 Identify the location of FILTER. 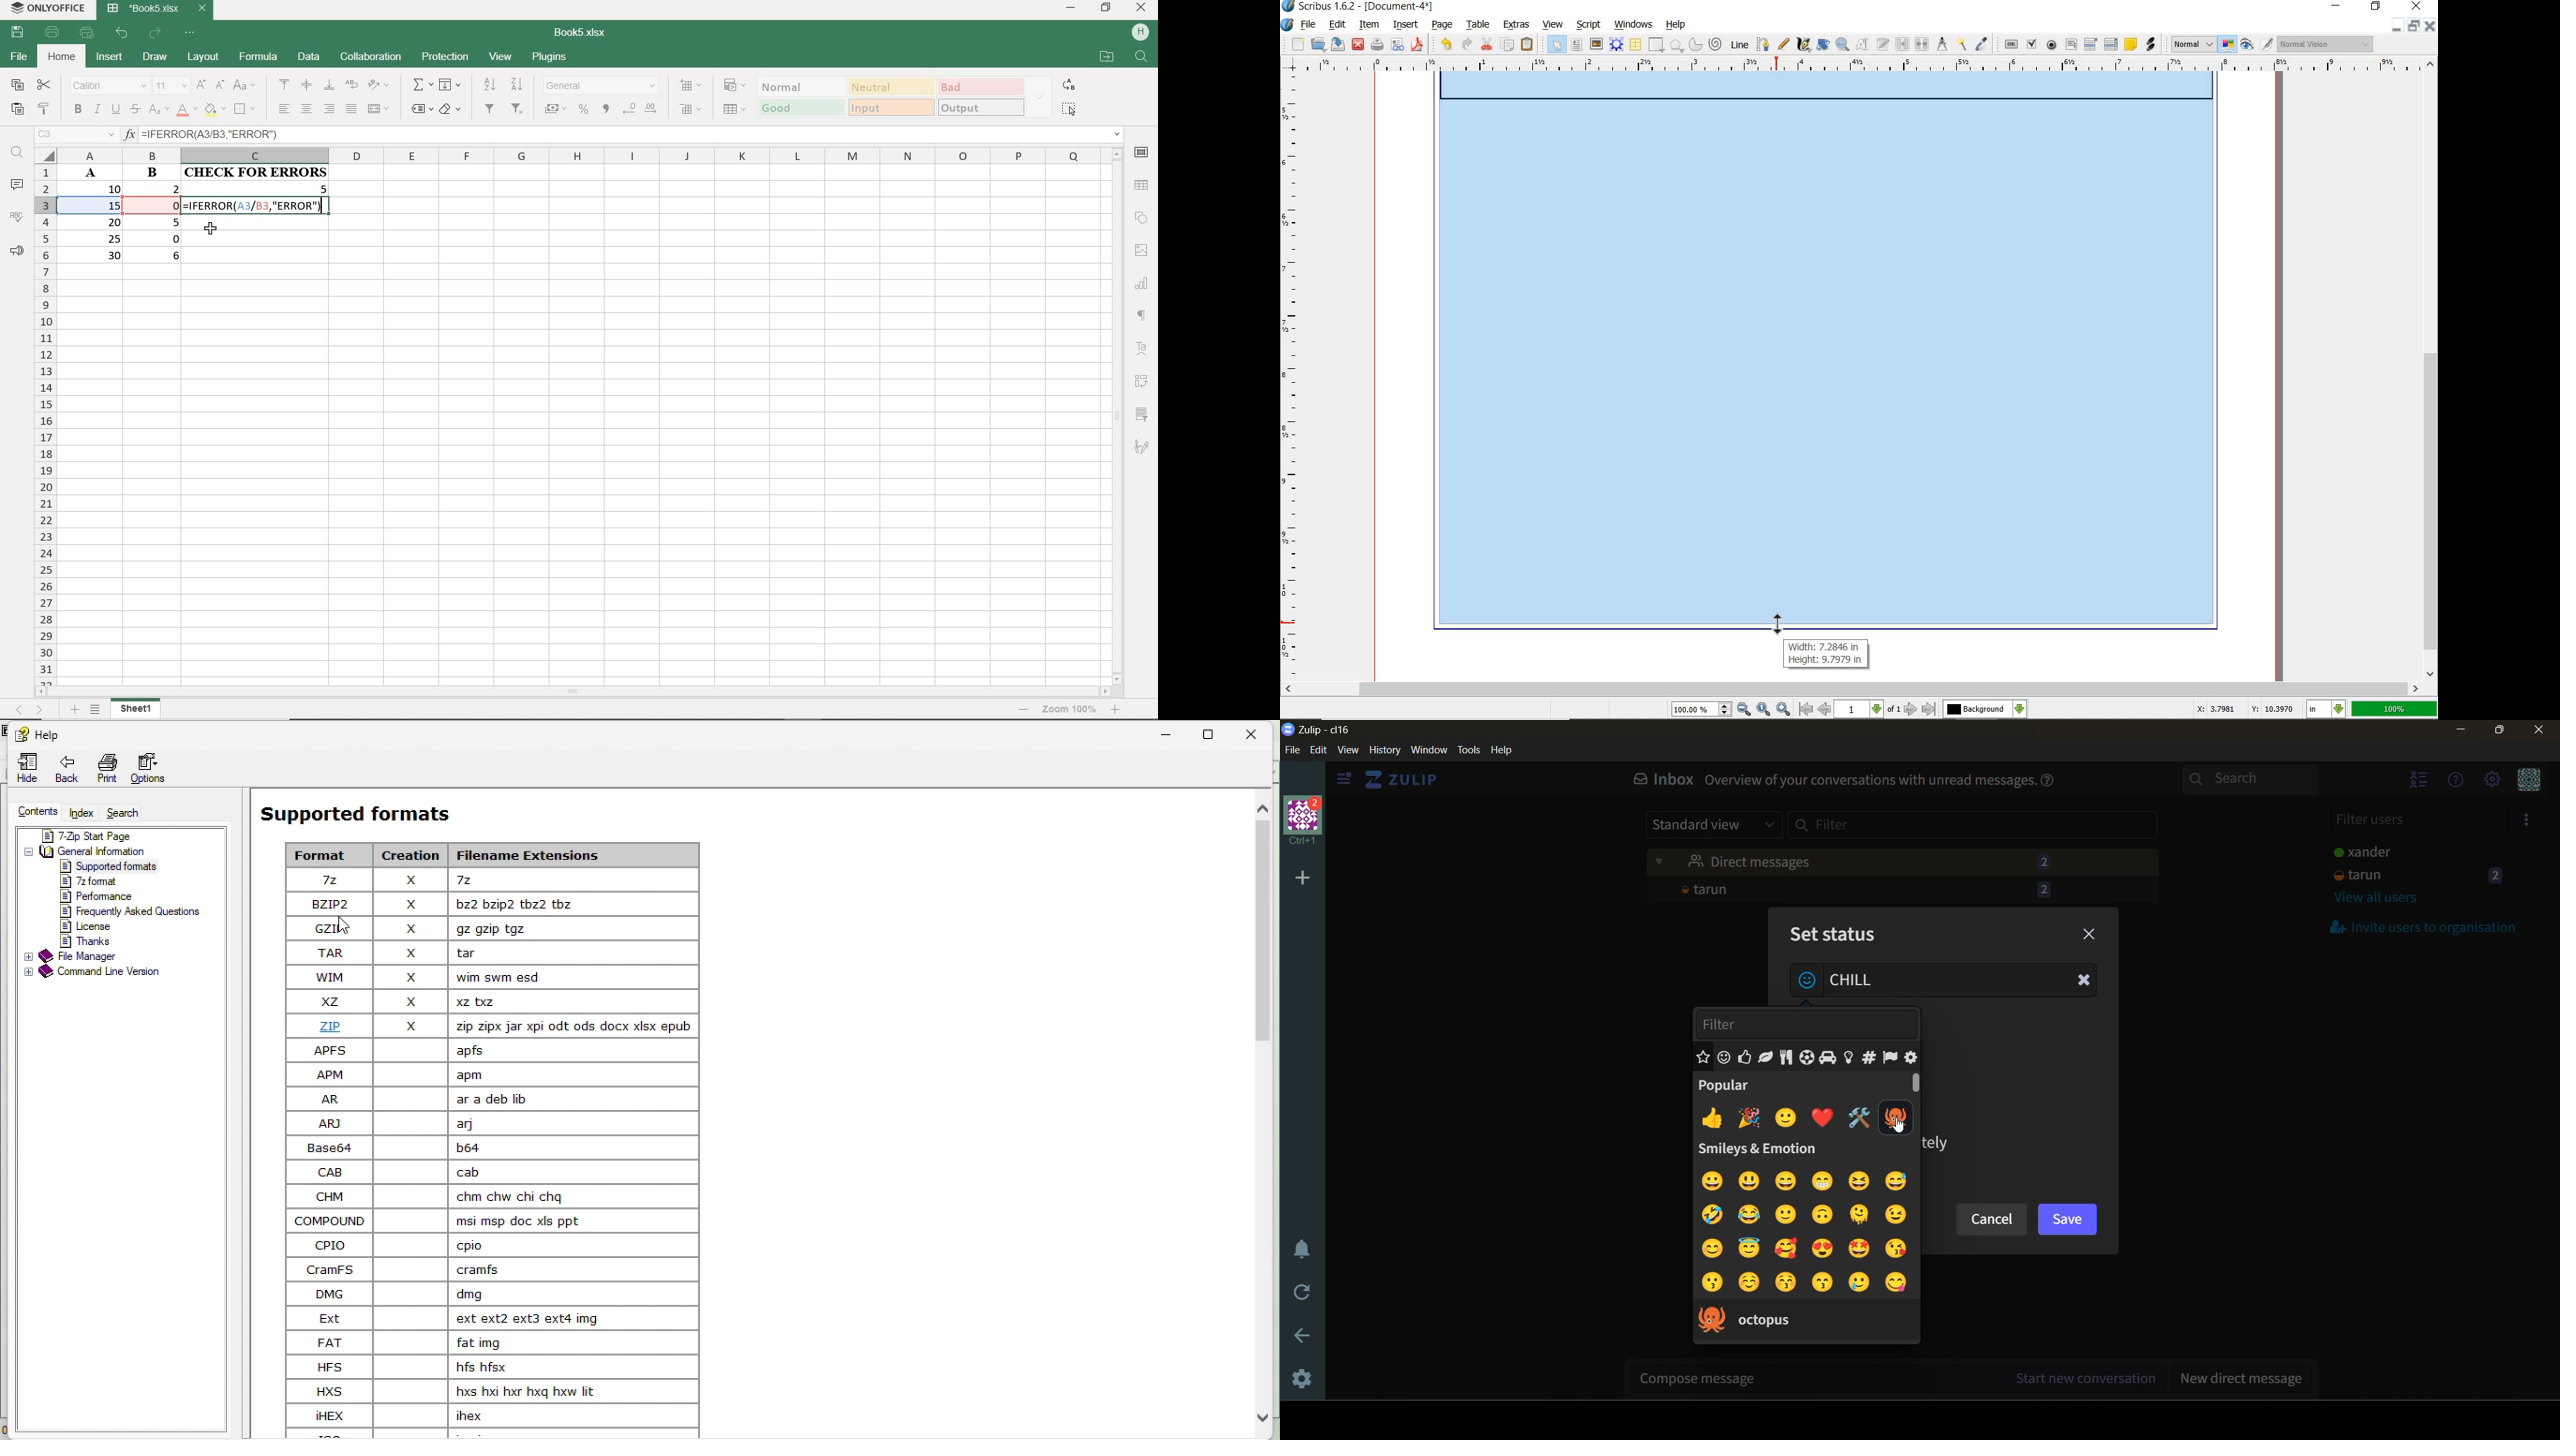
(492, 111).